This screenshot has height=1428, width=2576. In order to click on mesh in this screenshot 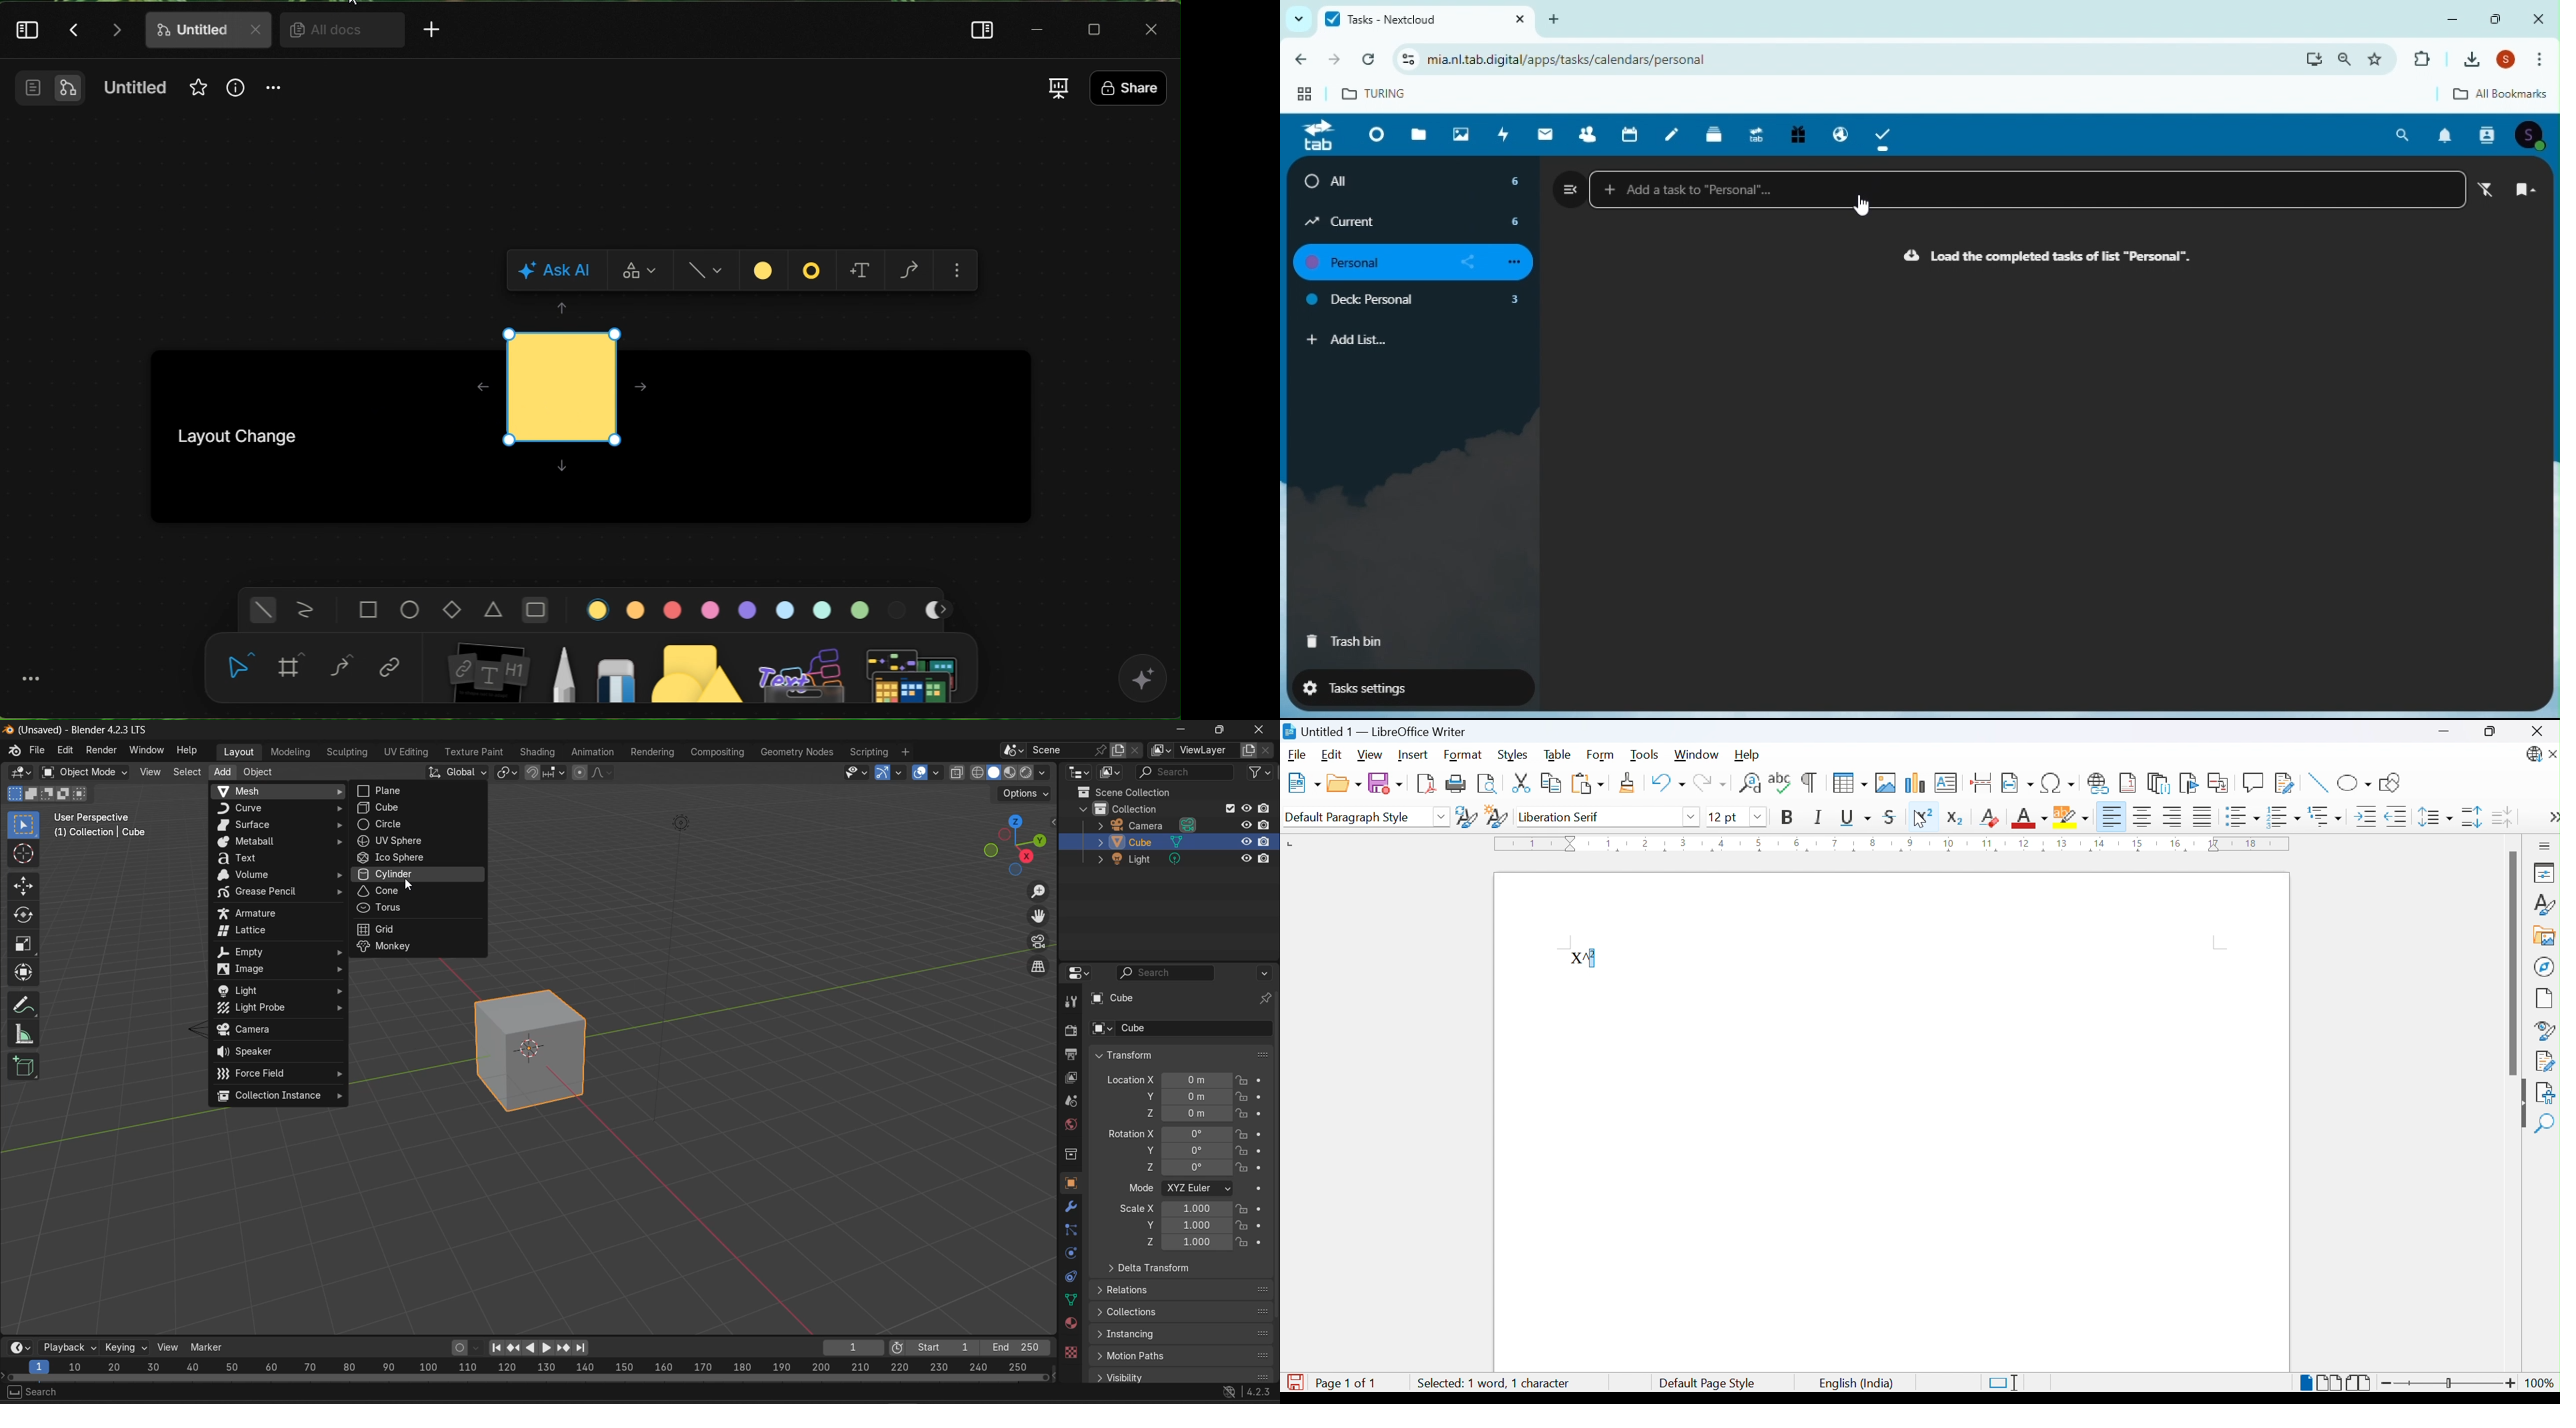, I will do `click(280, 792)`.